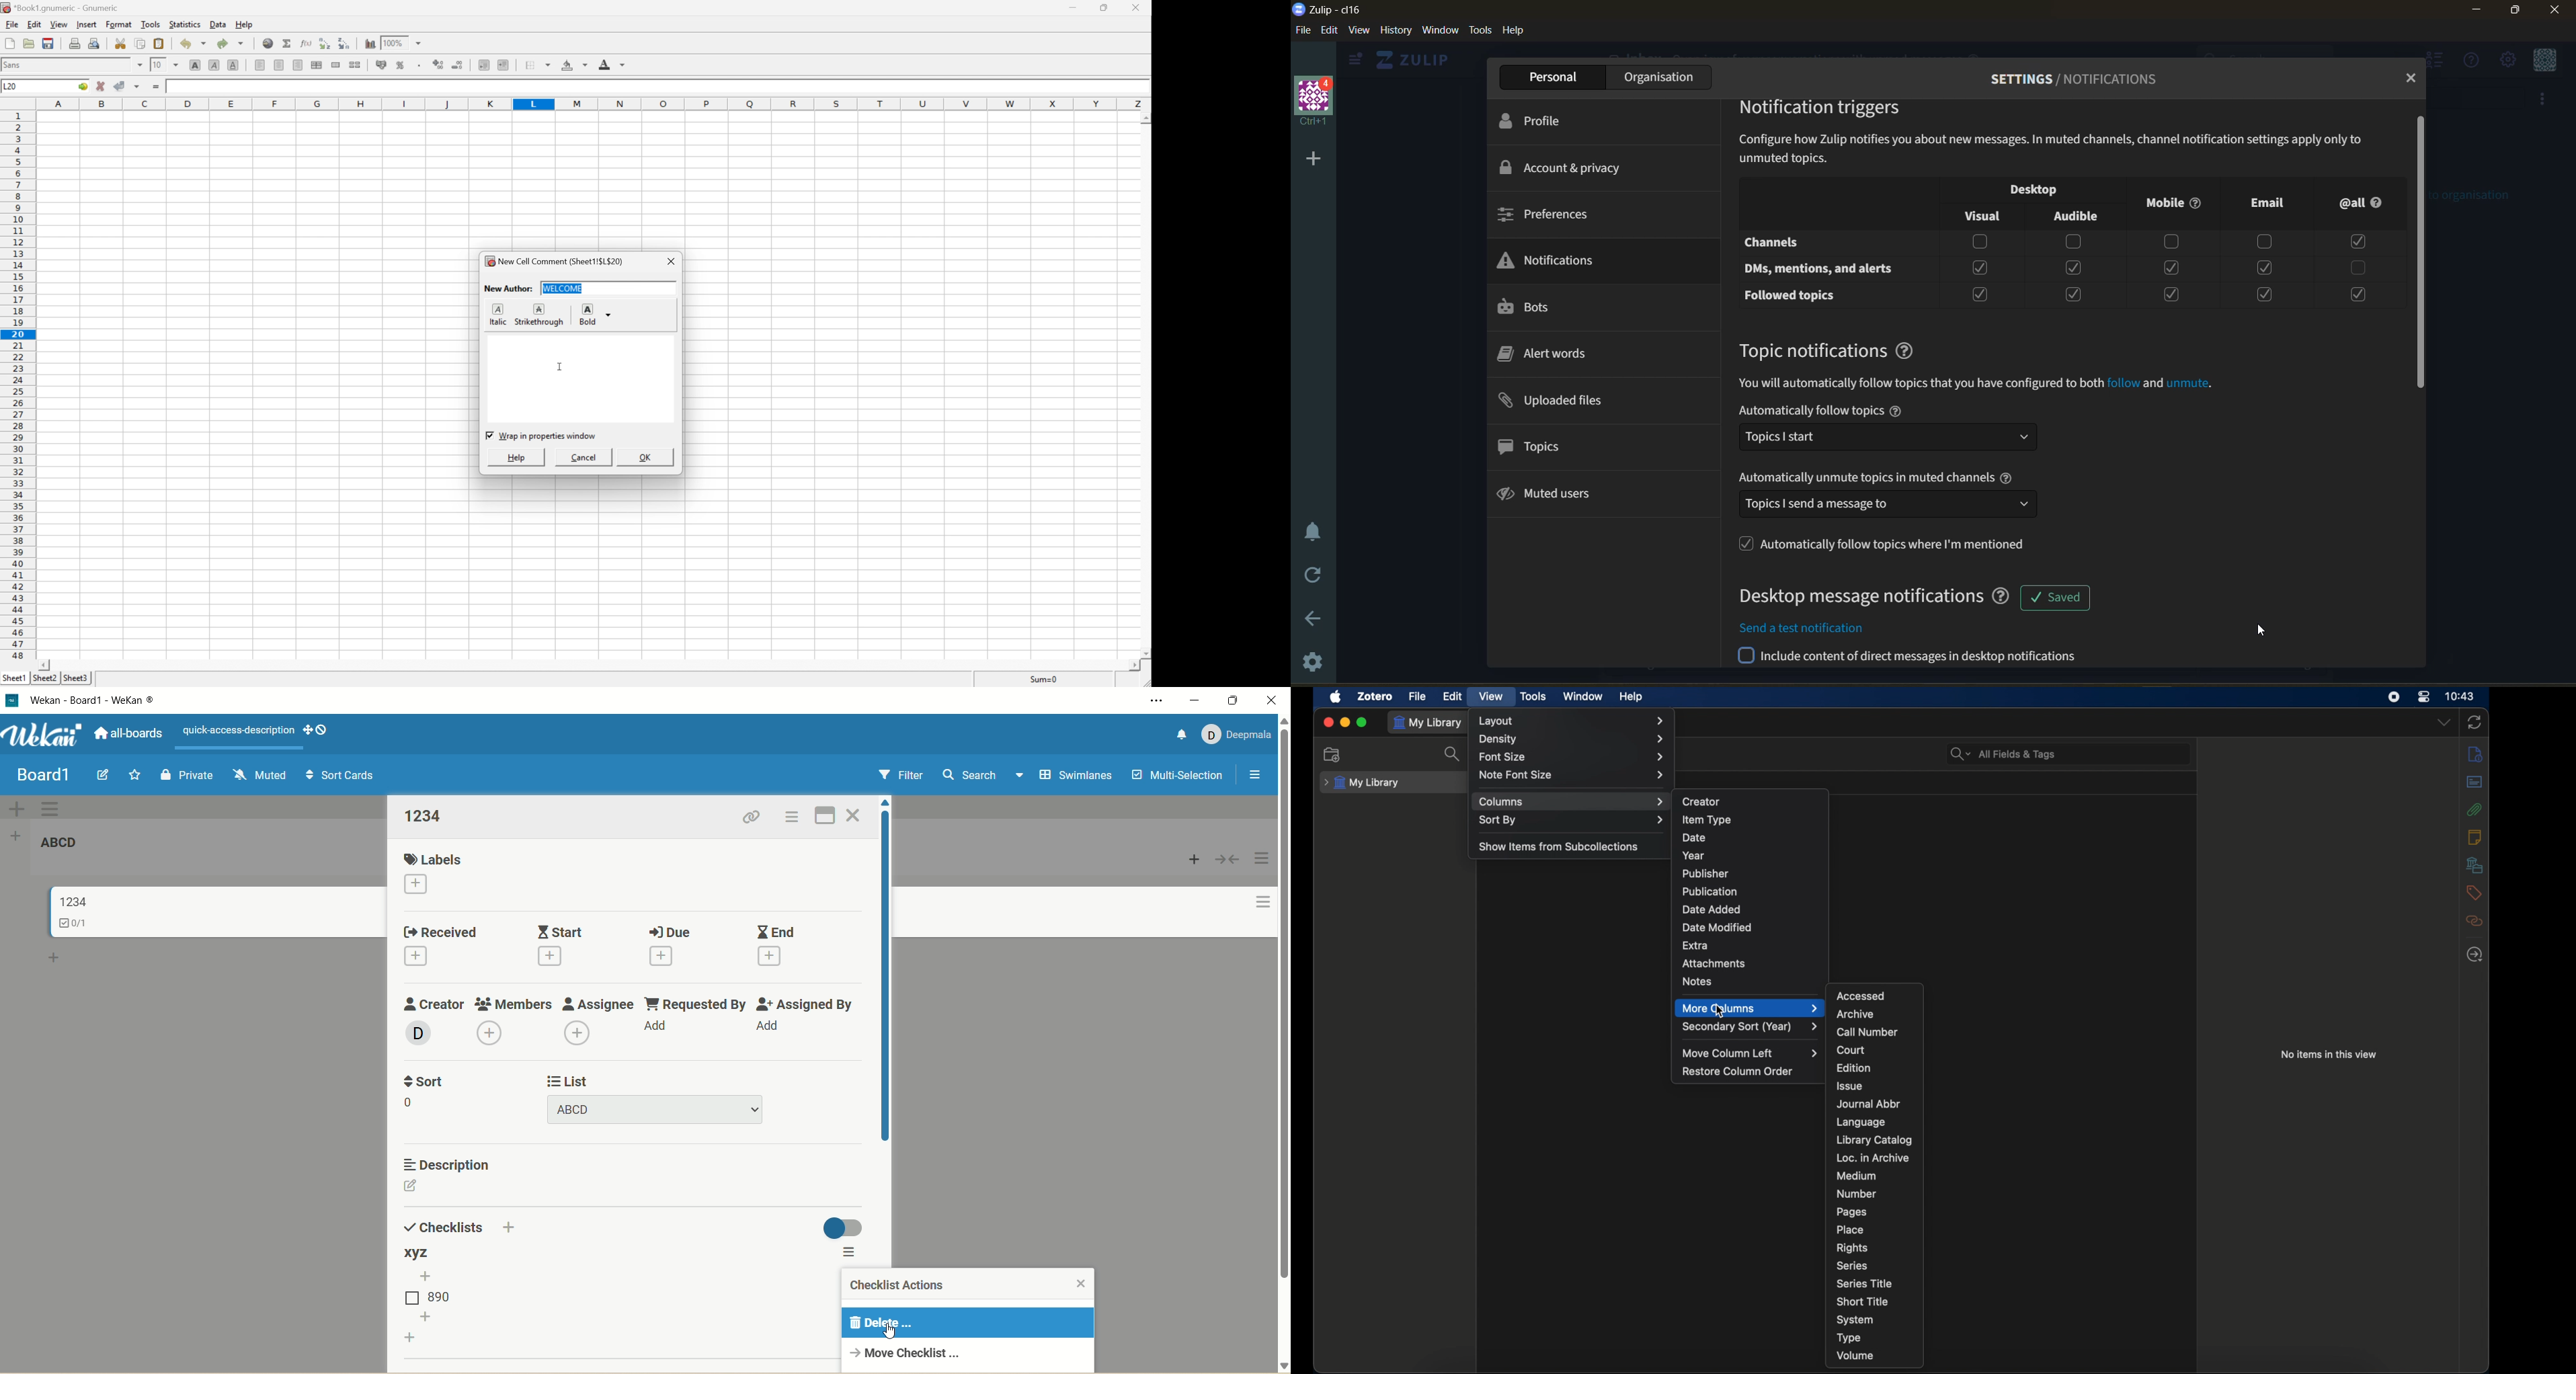 This screenshot has width=2576, height=1400. I want to click on Checkbox, so click(2075, 268).